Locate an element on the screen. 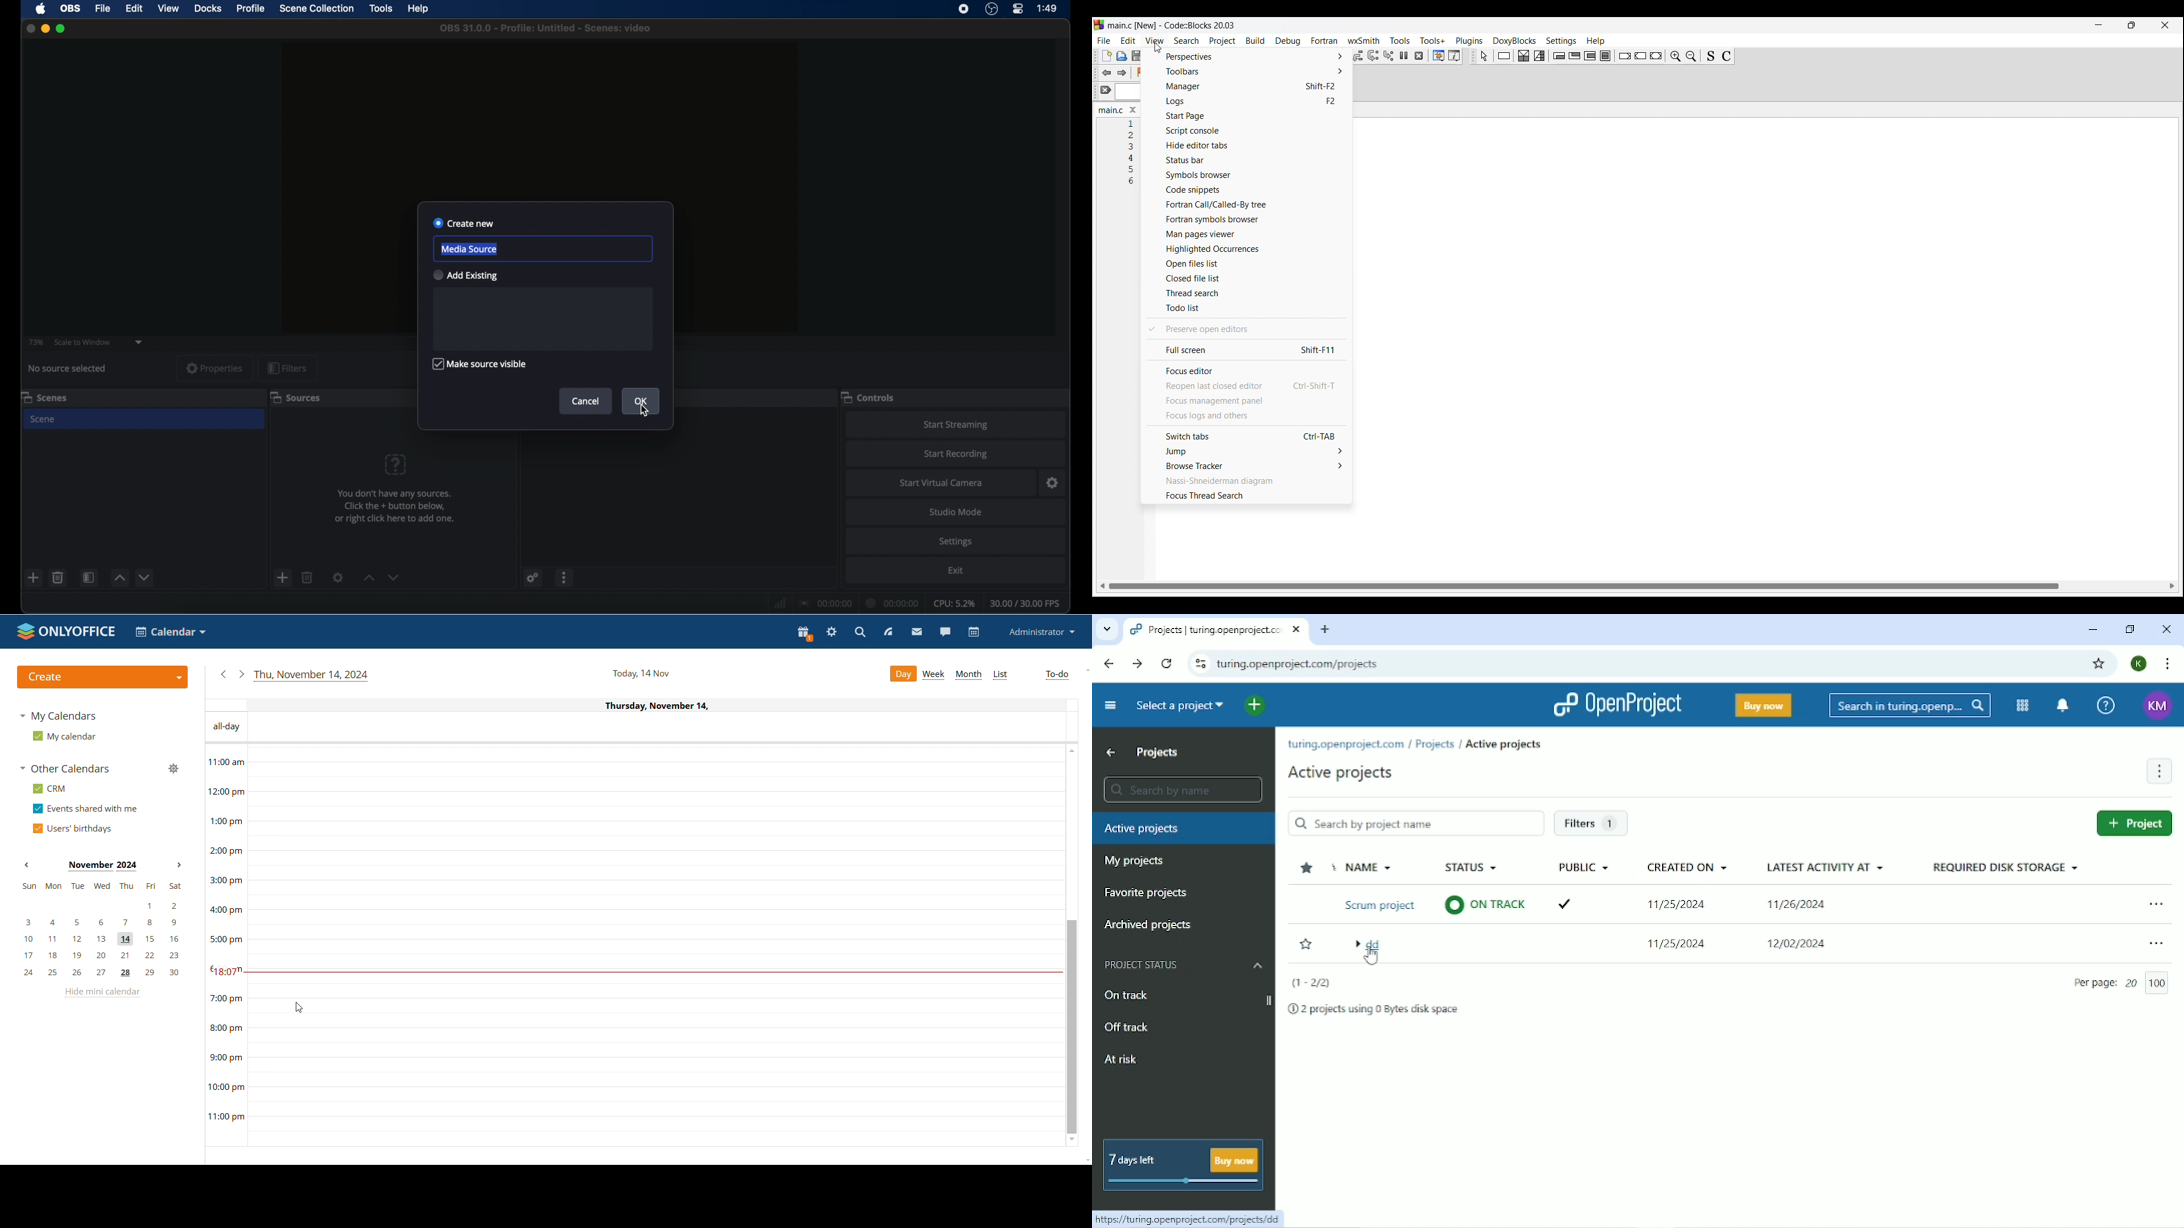 Image resolution: width=2184 pixels, height=1232 pixels. control center is located at coordinates (1019, 9).